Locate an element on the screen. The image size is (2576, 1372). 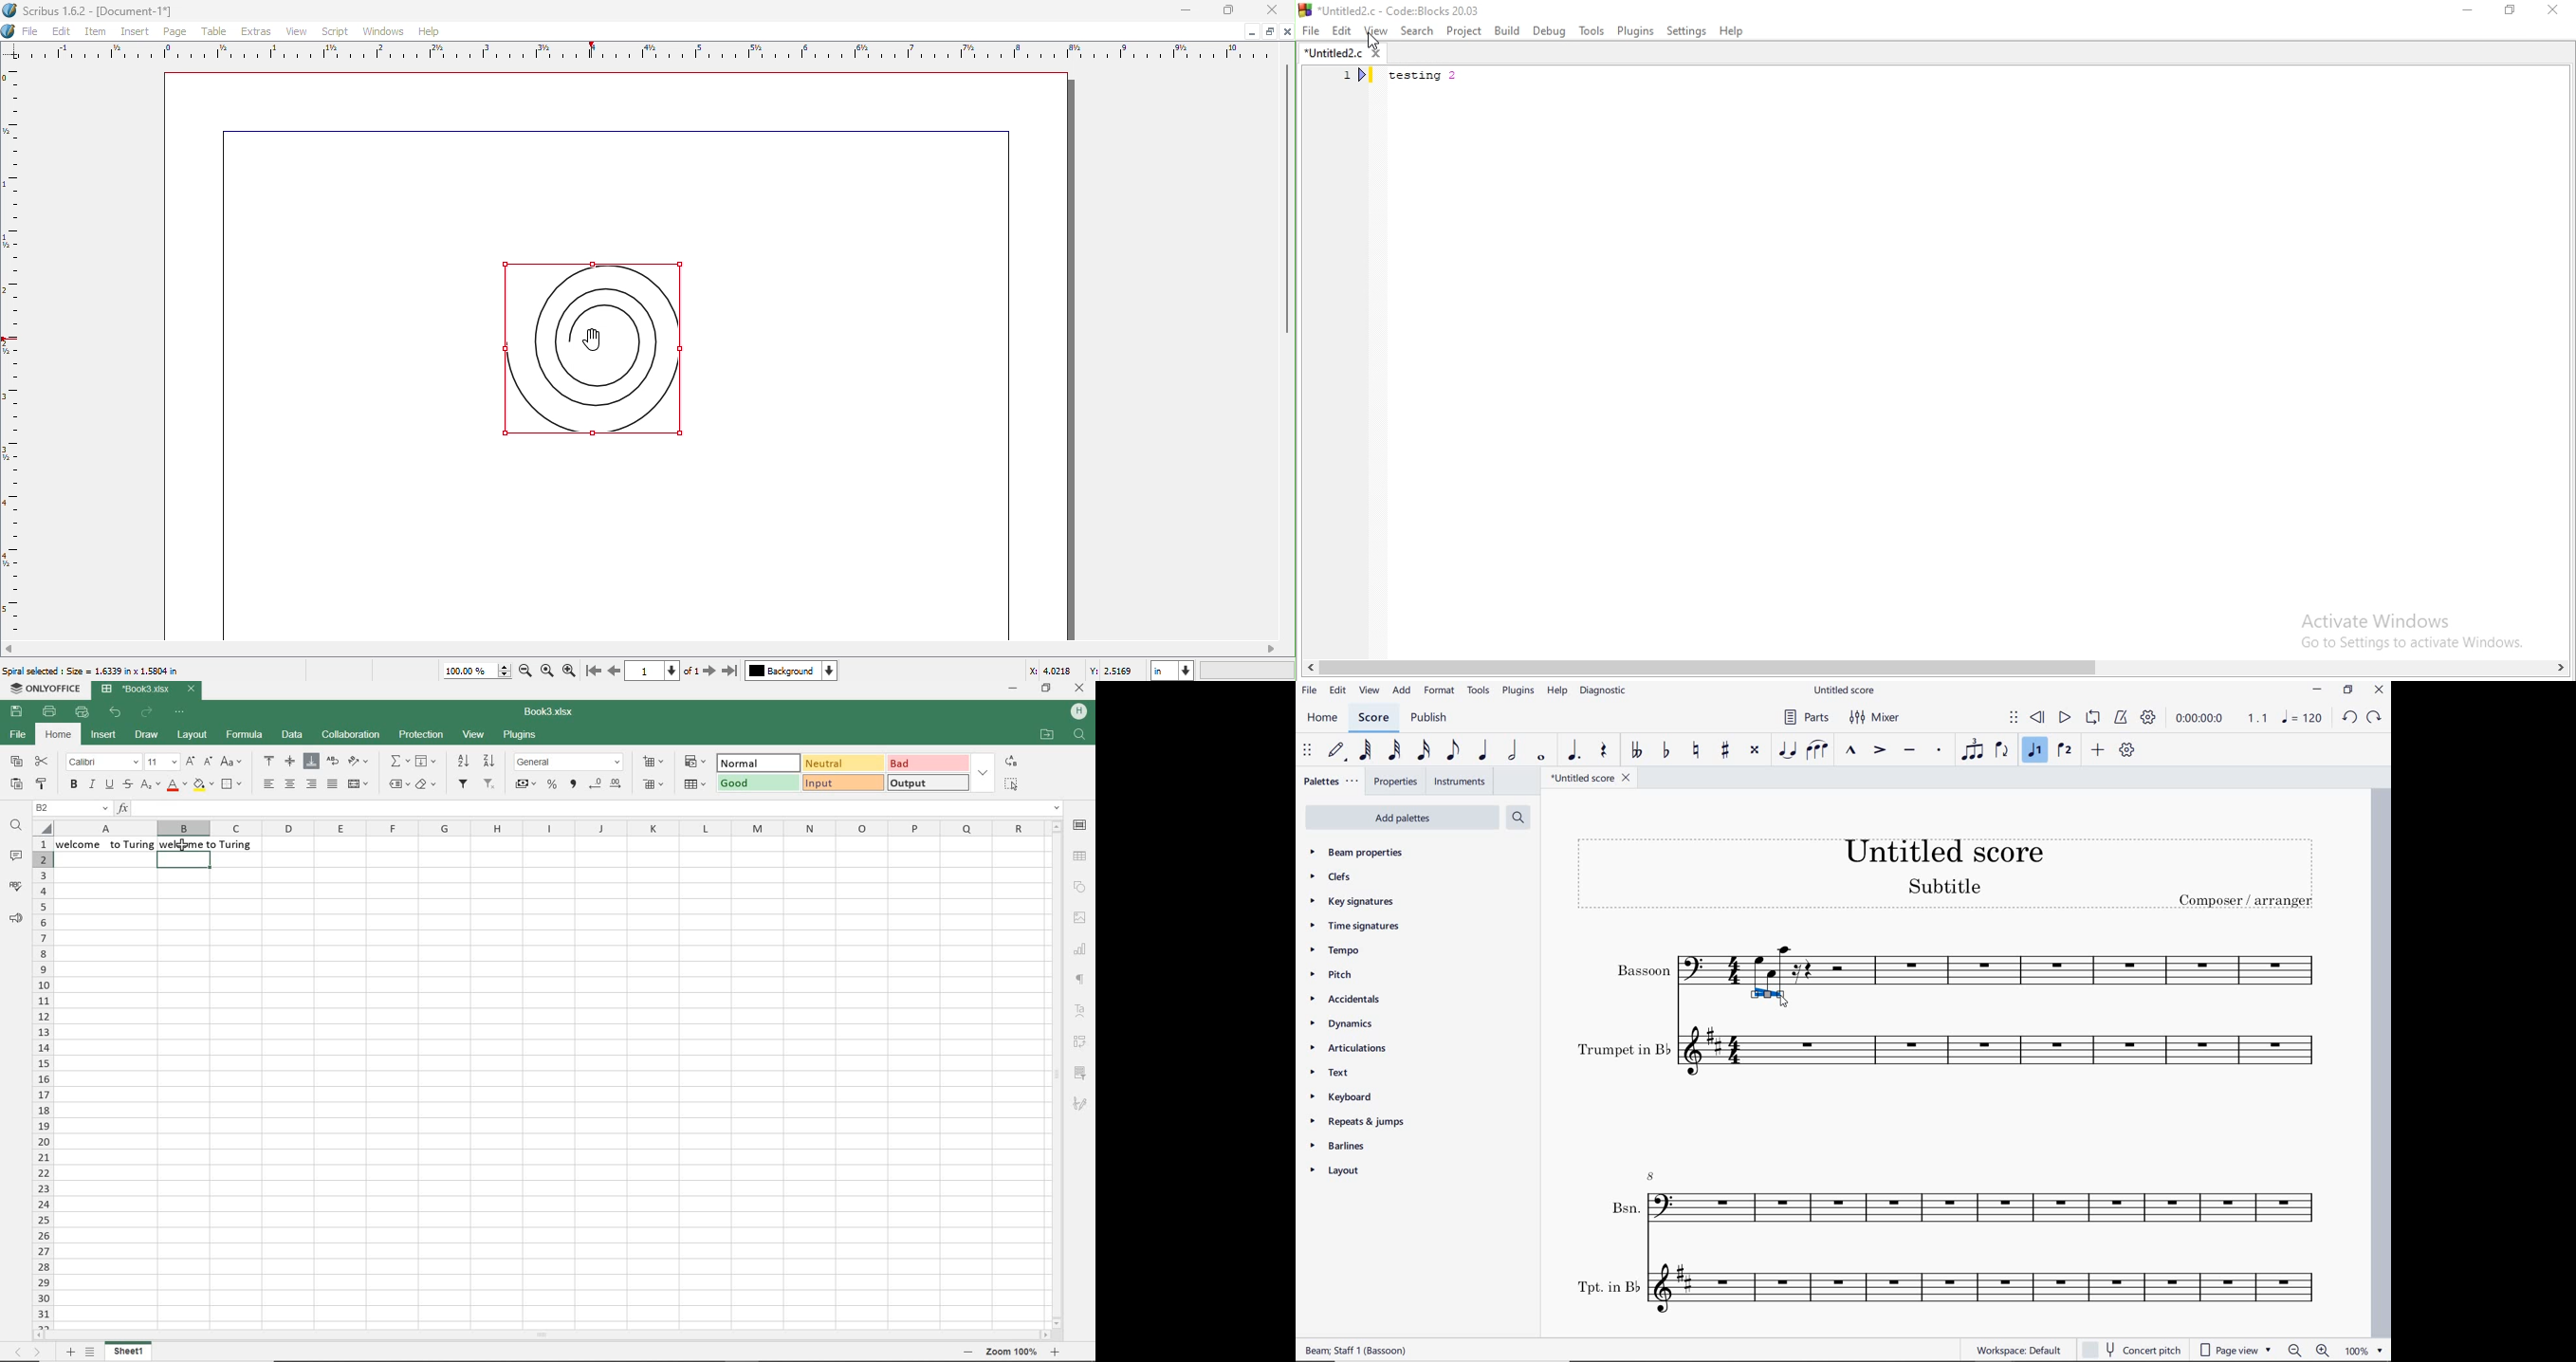
input is located at coordinates (843, 783).